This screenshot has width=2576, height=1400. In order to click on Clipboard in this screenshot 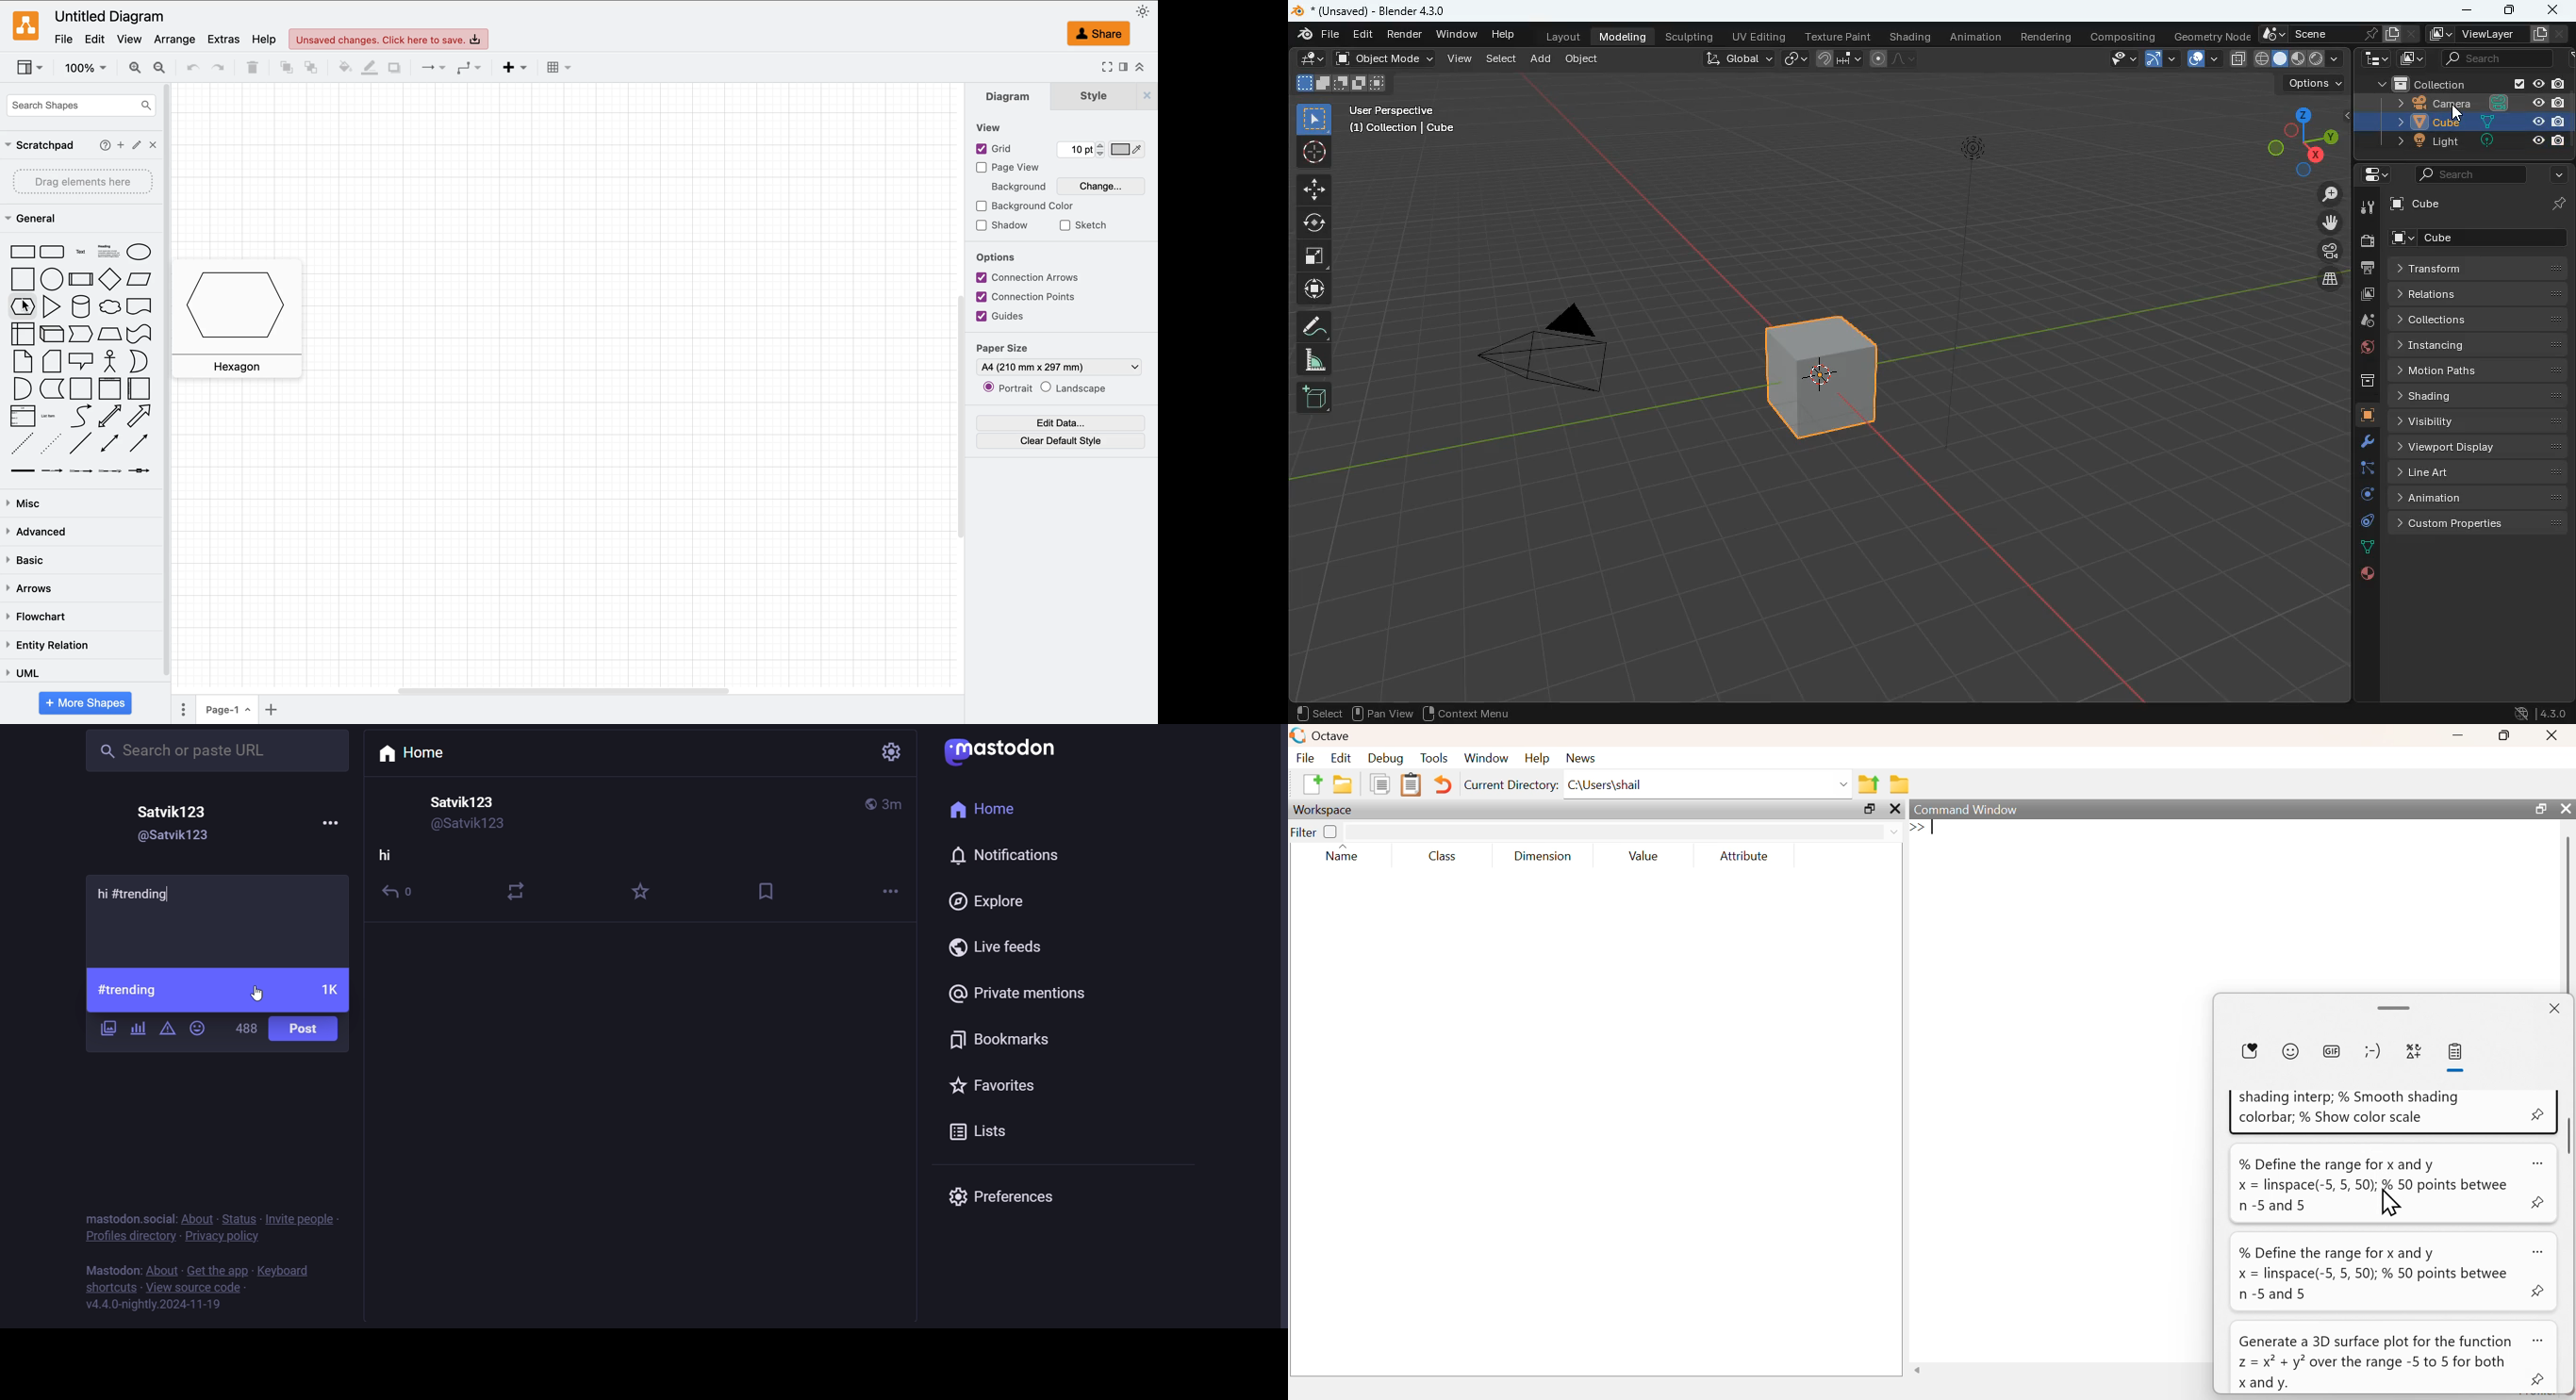, I will do `click(1410, 786)`.